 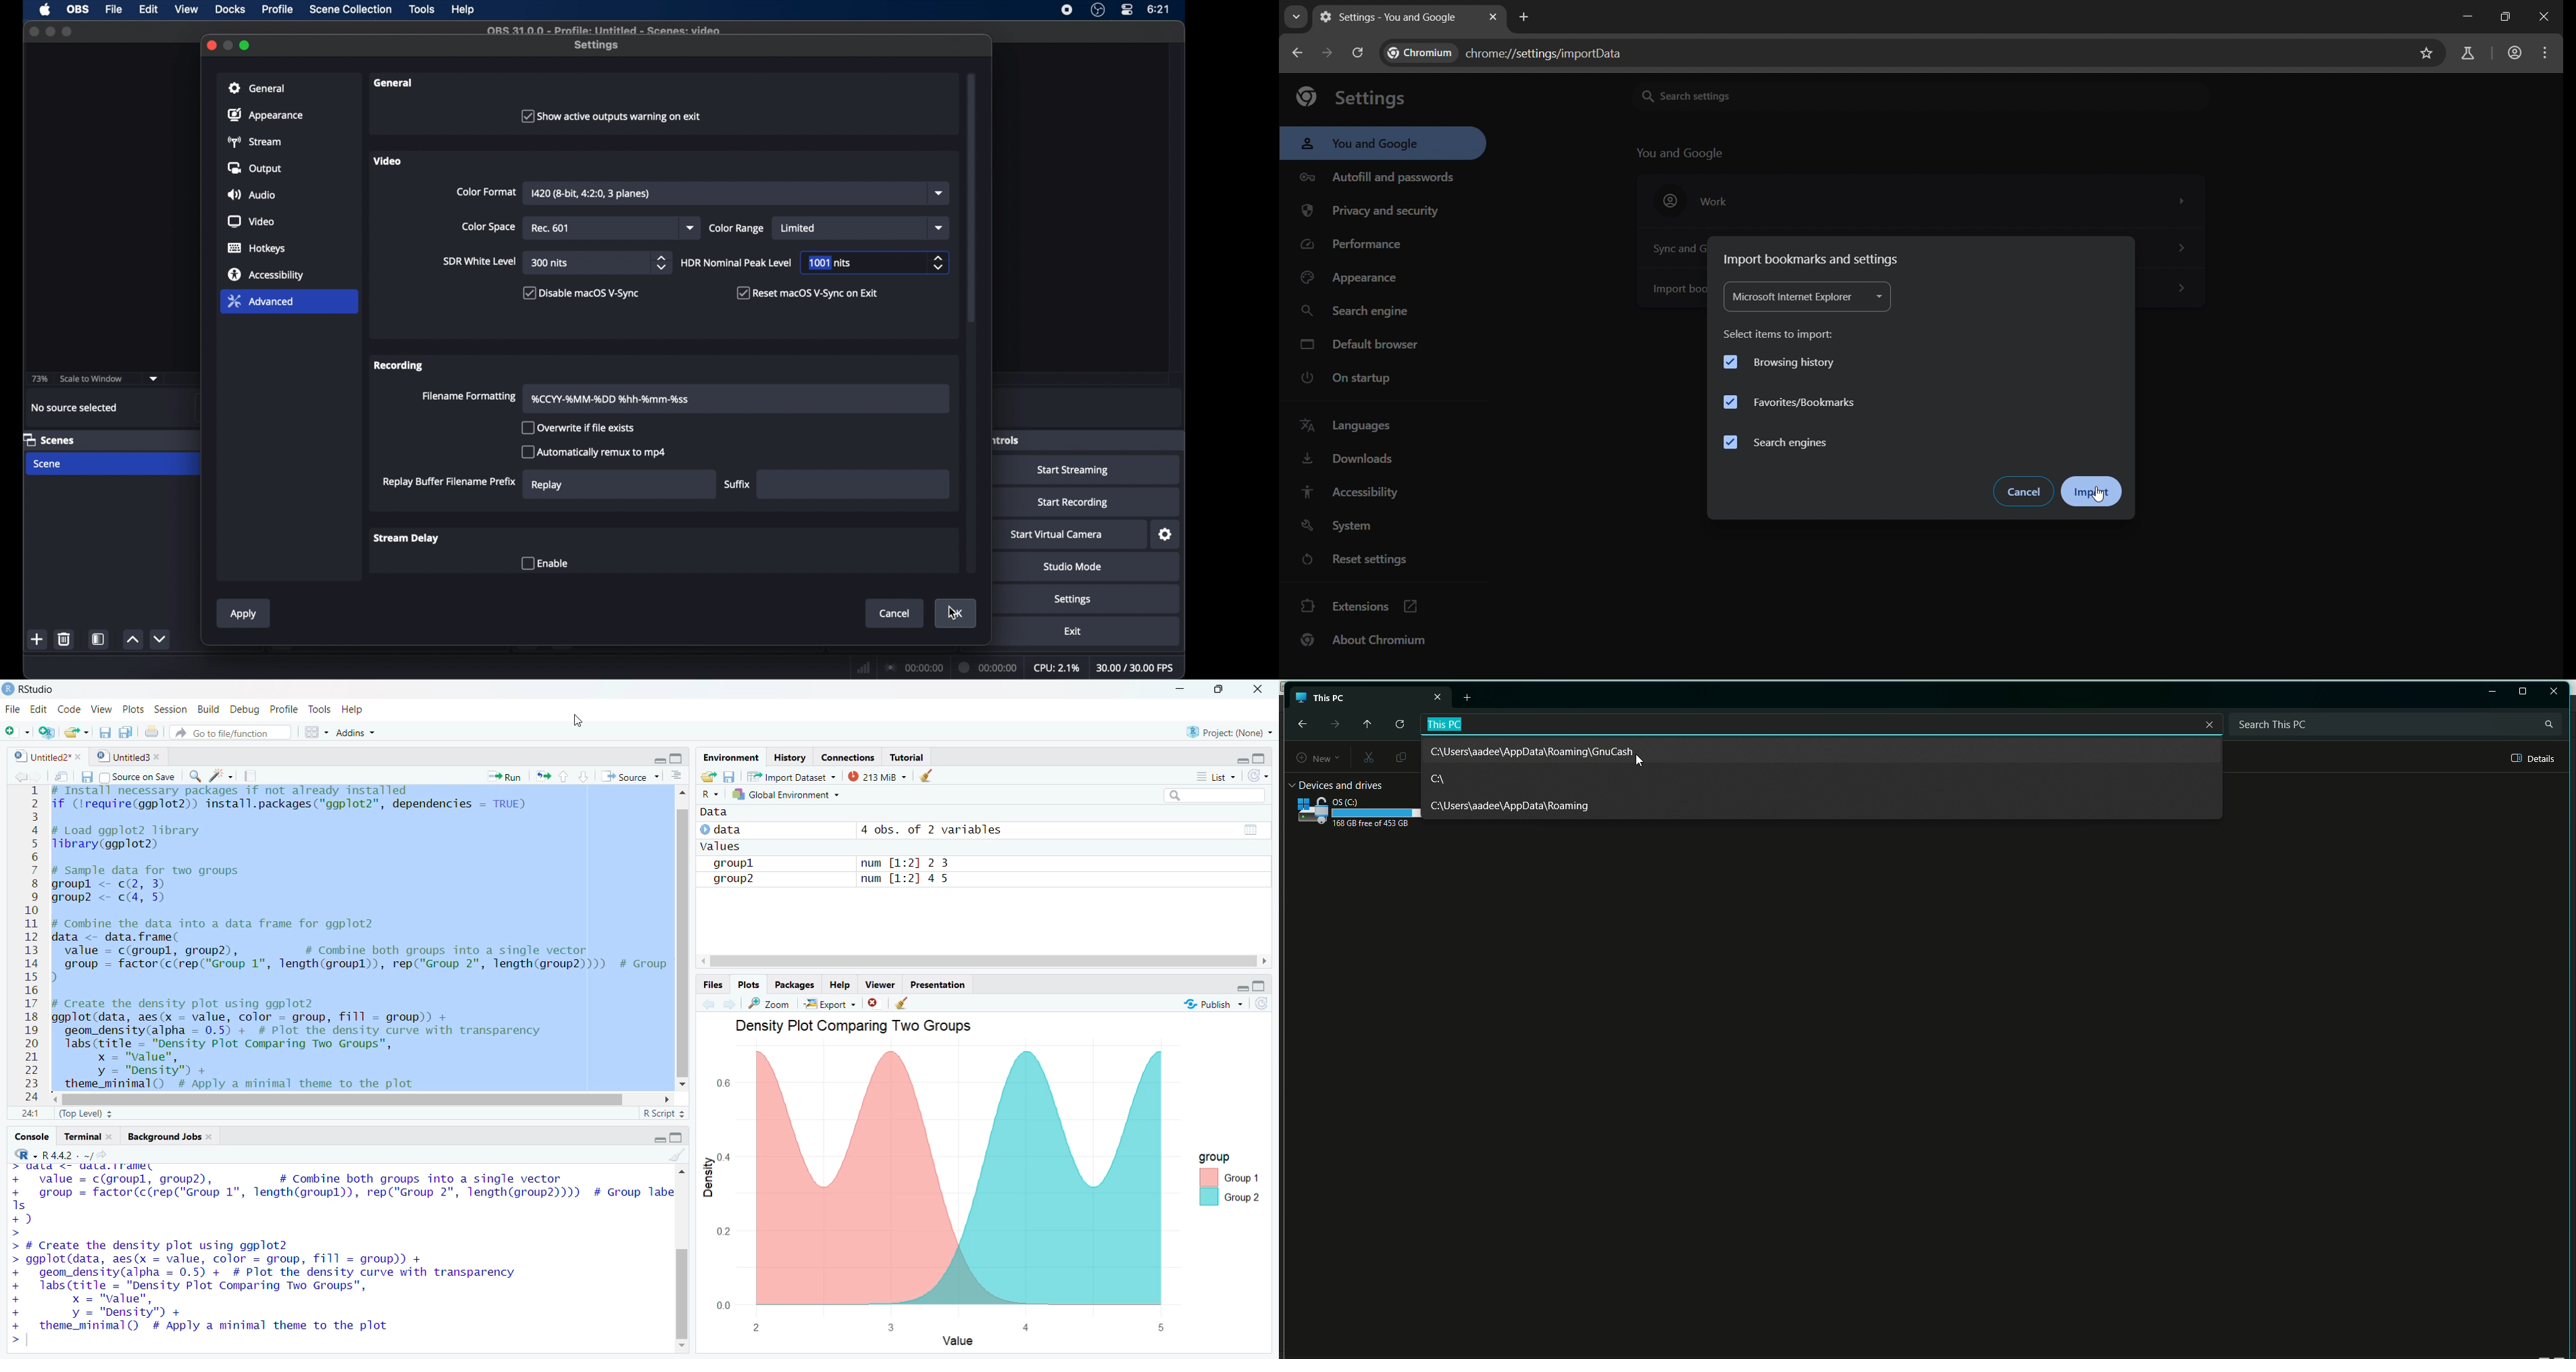 What do you see at coordinates (736, 263) in the screenshot?
I see `HDR nominal peak level` at bounding box center [736, 263].